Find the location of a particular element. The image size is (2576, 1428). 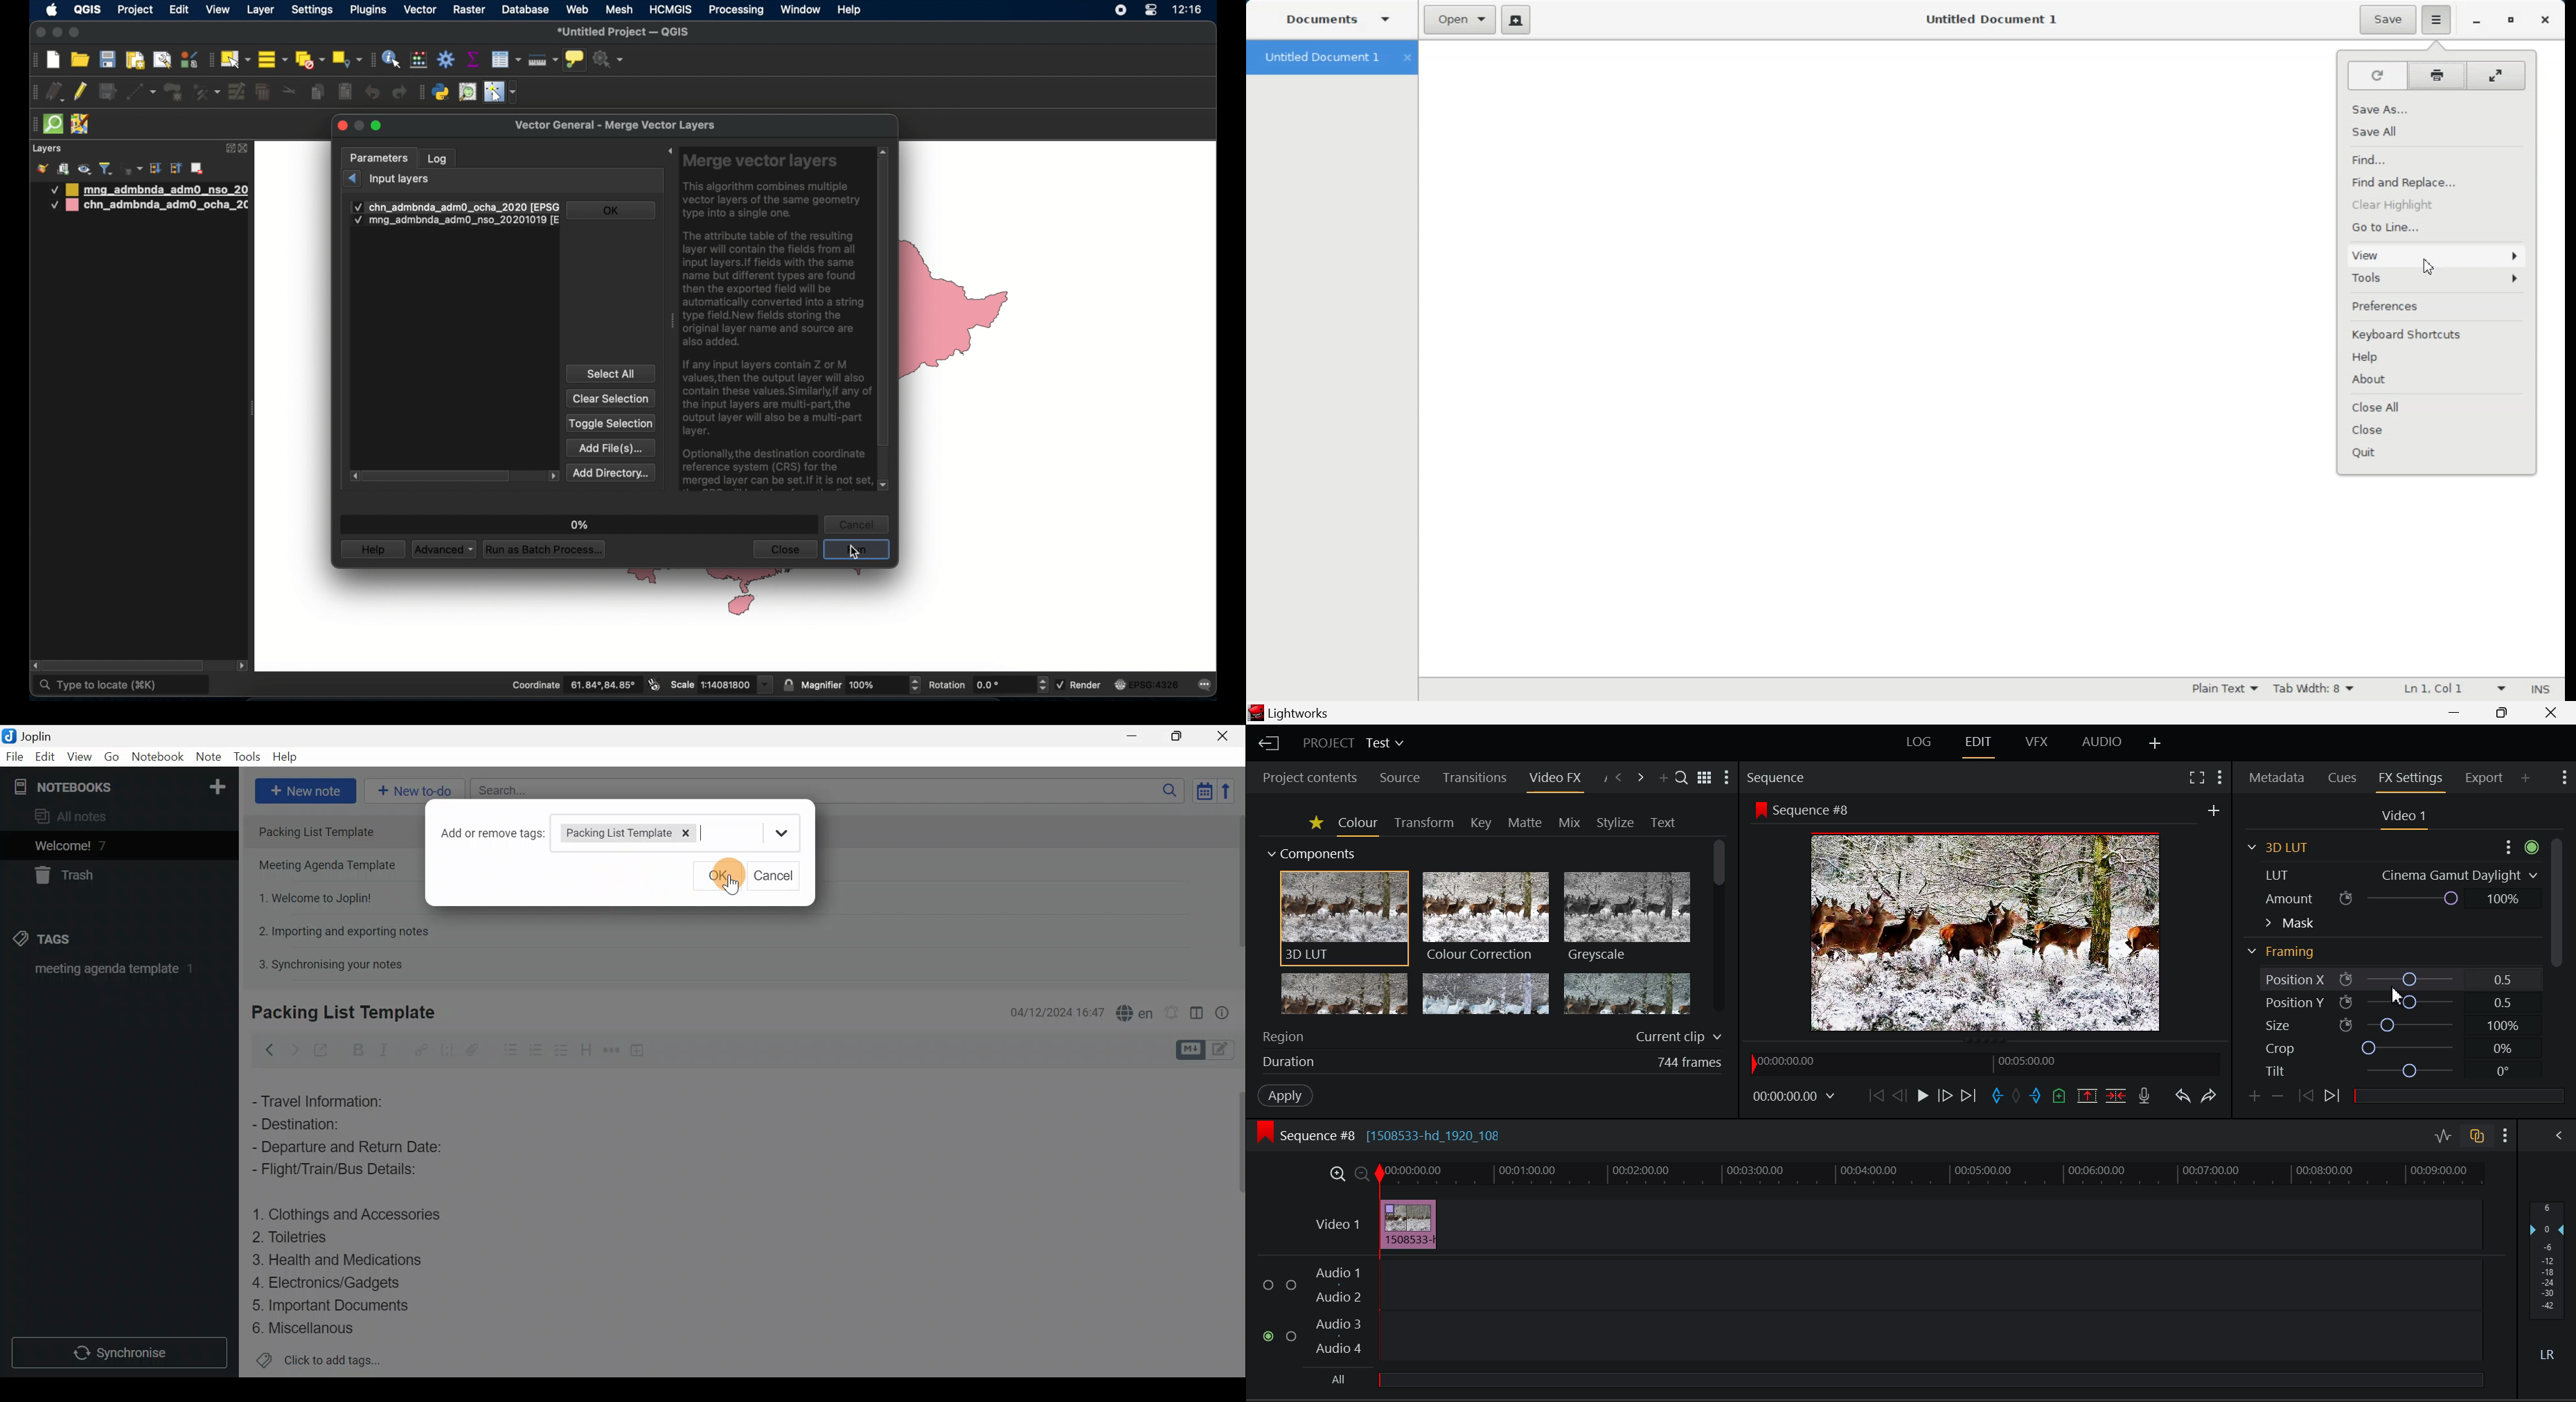

Note properties is located at coordinates (1227, 1011).